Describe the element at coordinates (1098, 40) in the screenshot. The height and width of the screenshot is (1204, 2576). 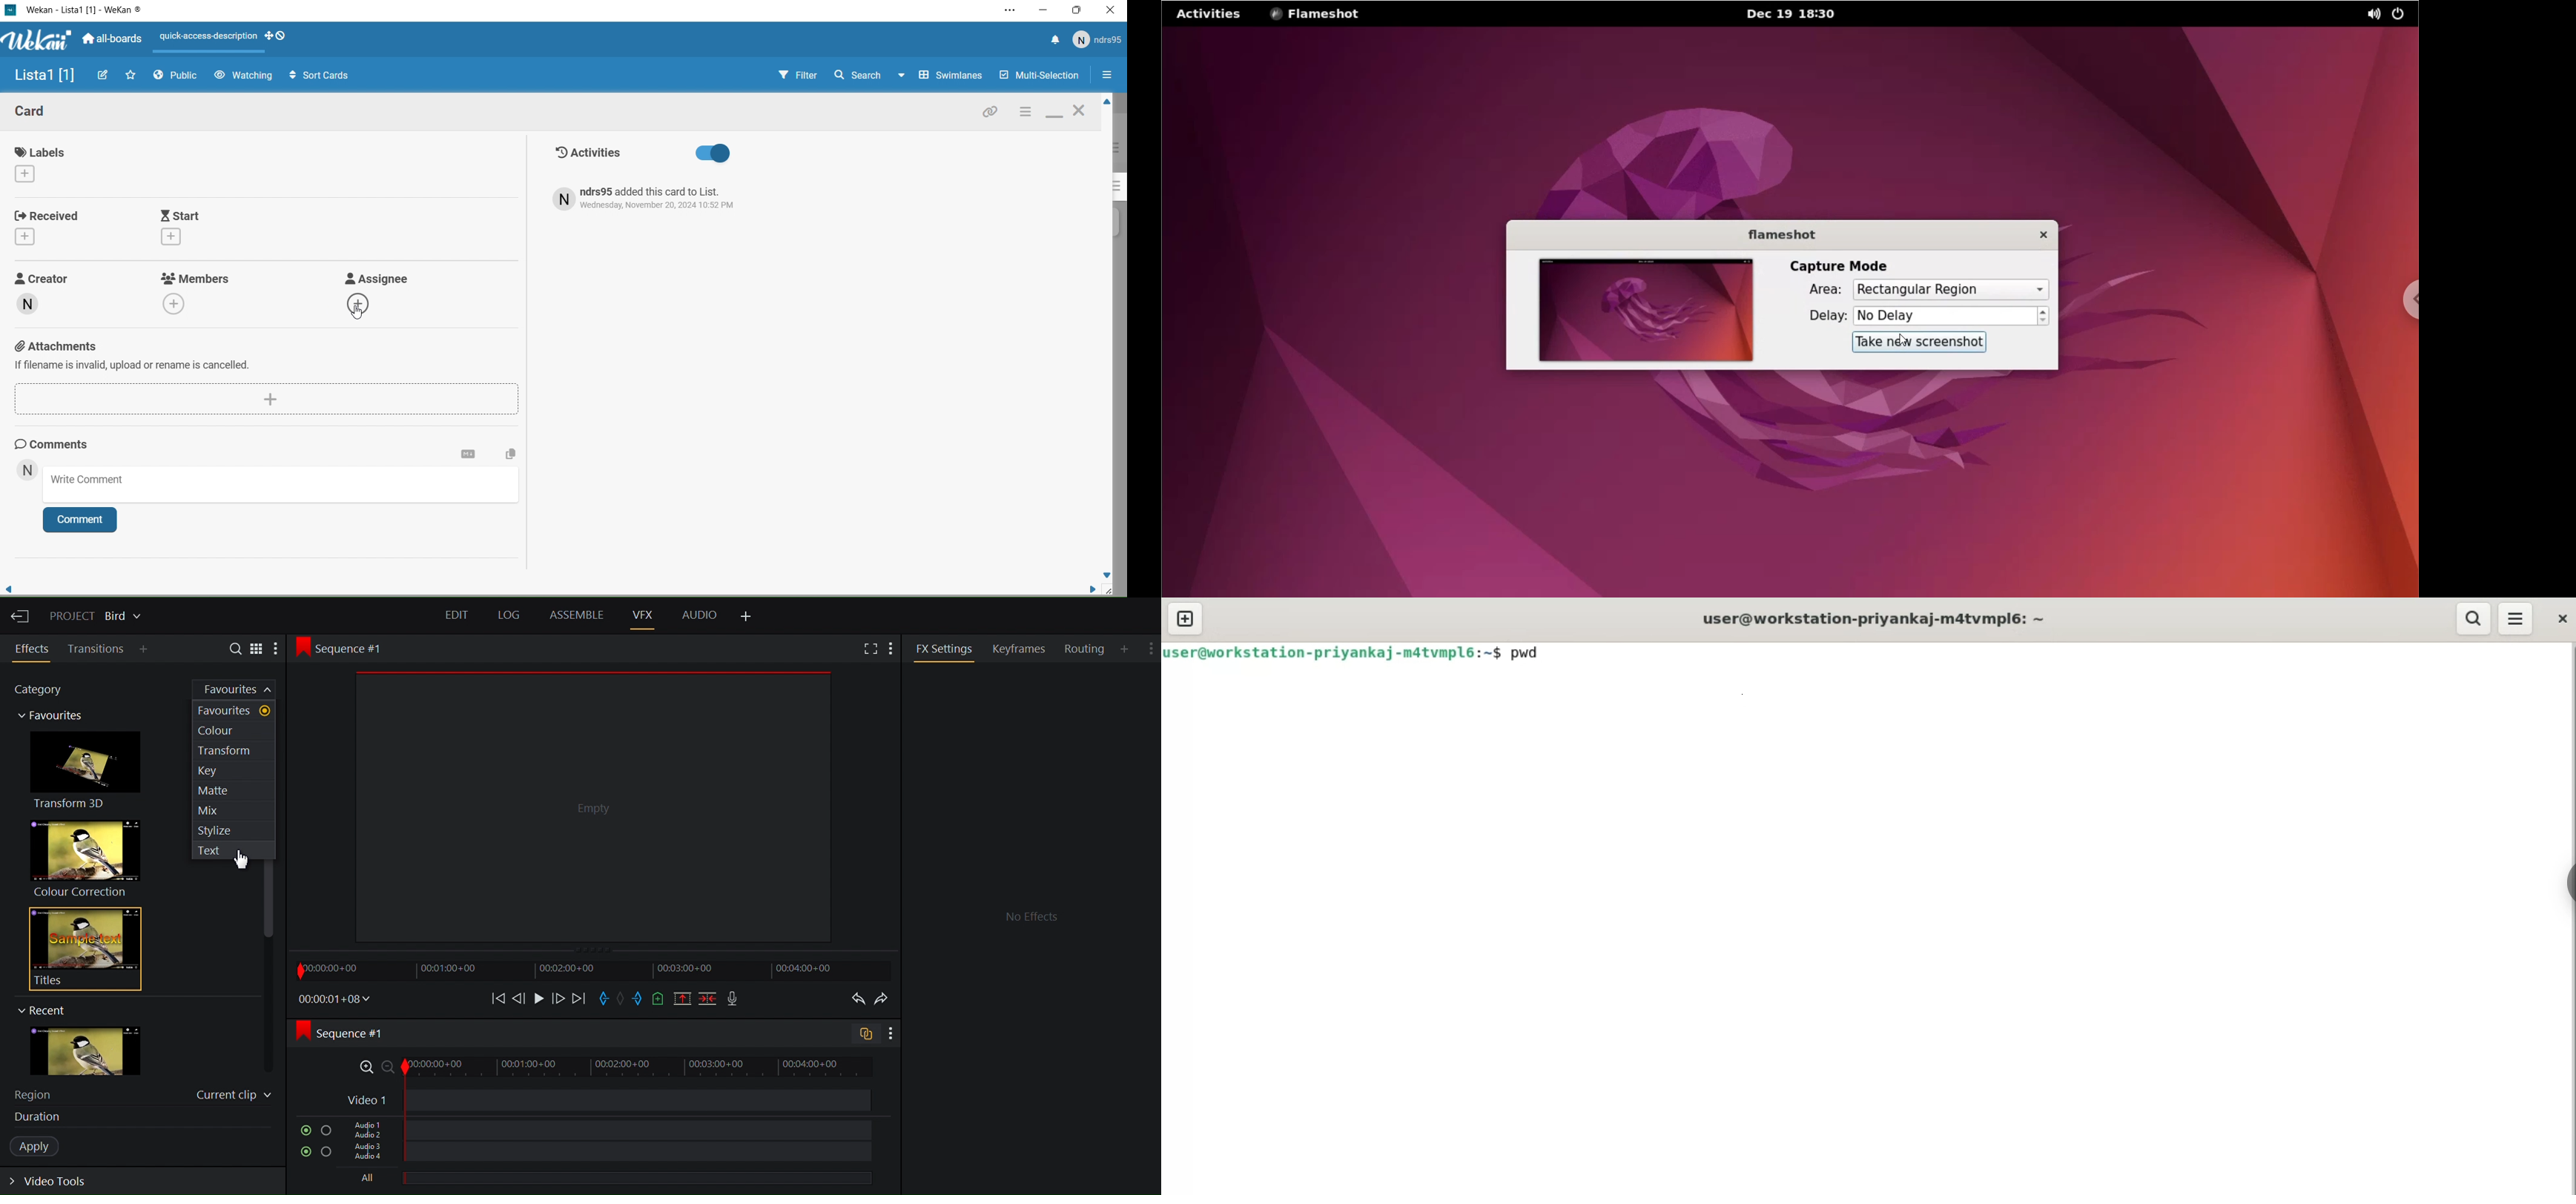
I see `User` at that location.